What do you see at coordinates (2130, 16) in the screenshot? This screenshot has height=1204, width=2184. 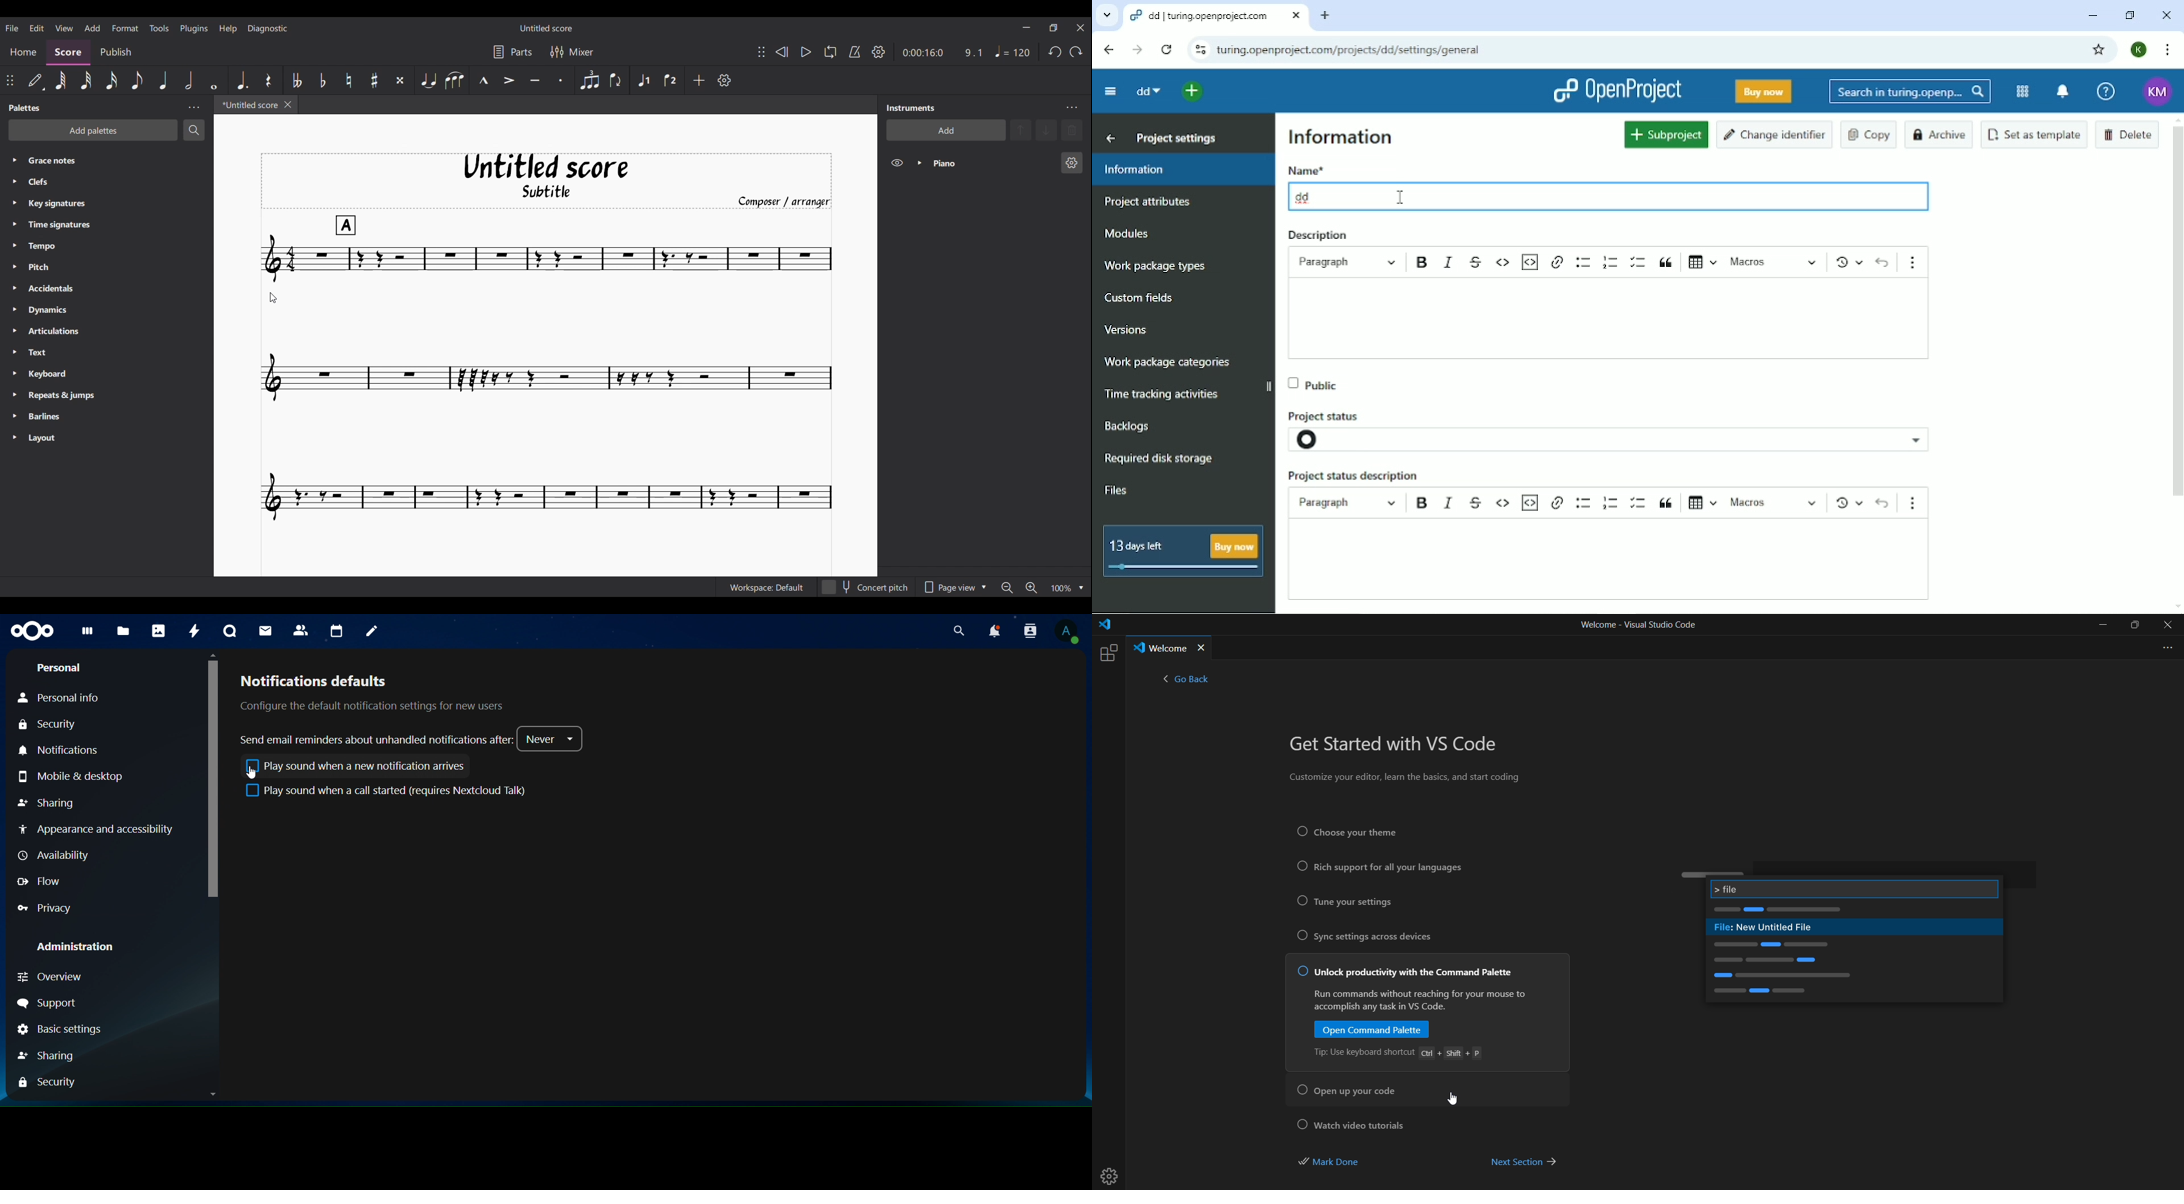 I see `Restore down` at bounding box center [2130, 16].